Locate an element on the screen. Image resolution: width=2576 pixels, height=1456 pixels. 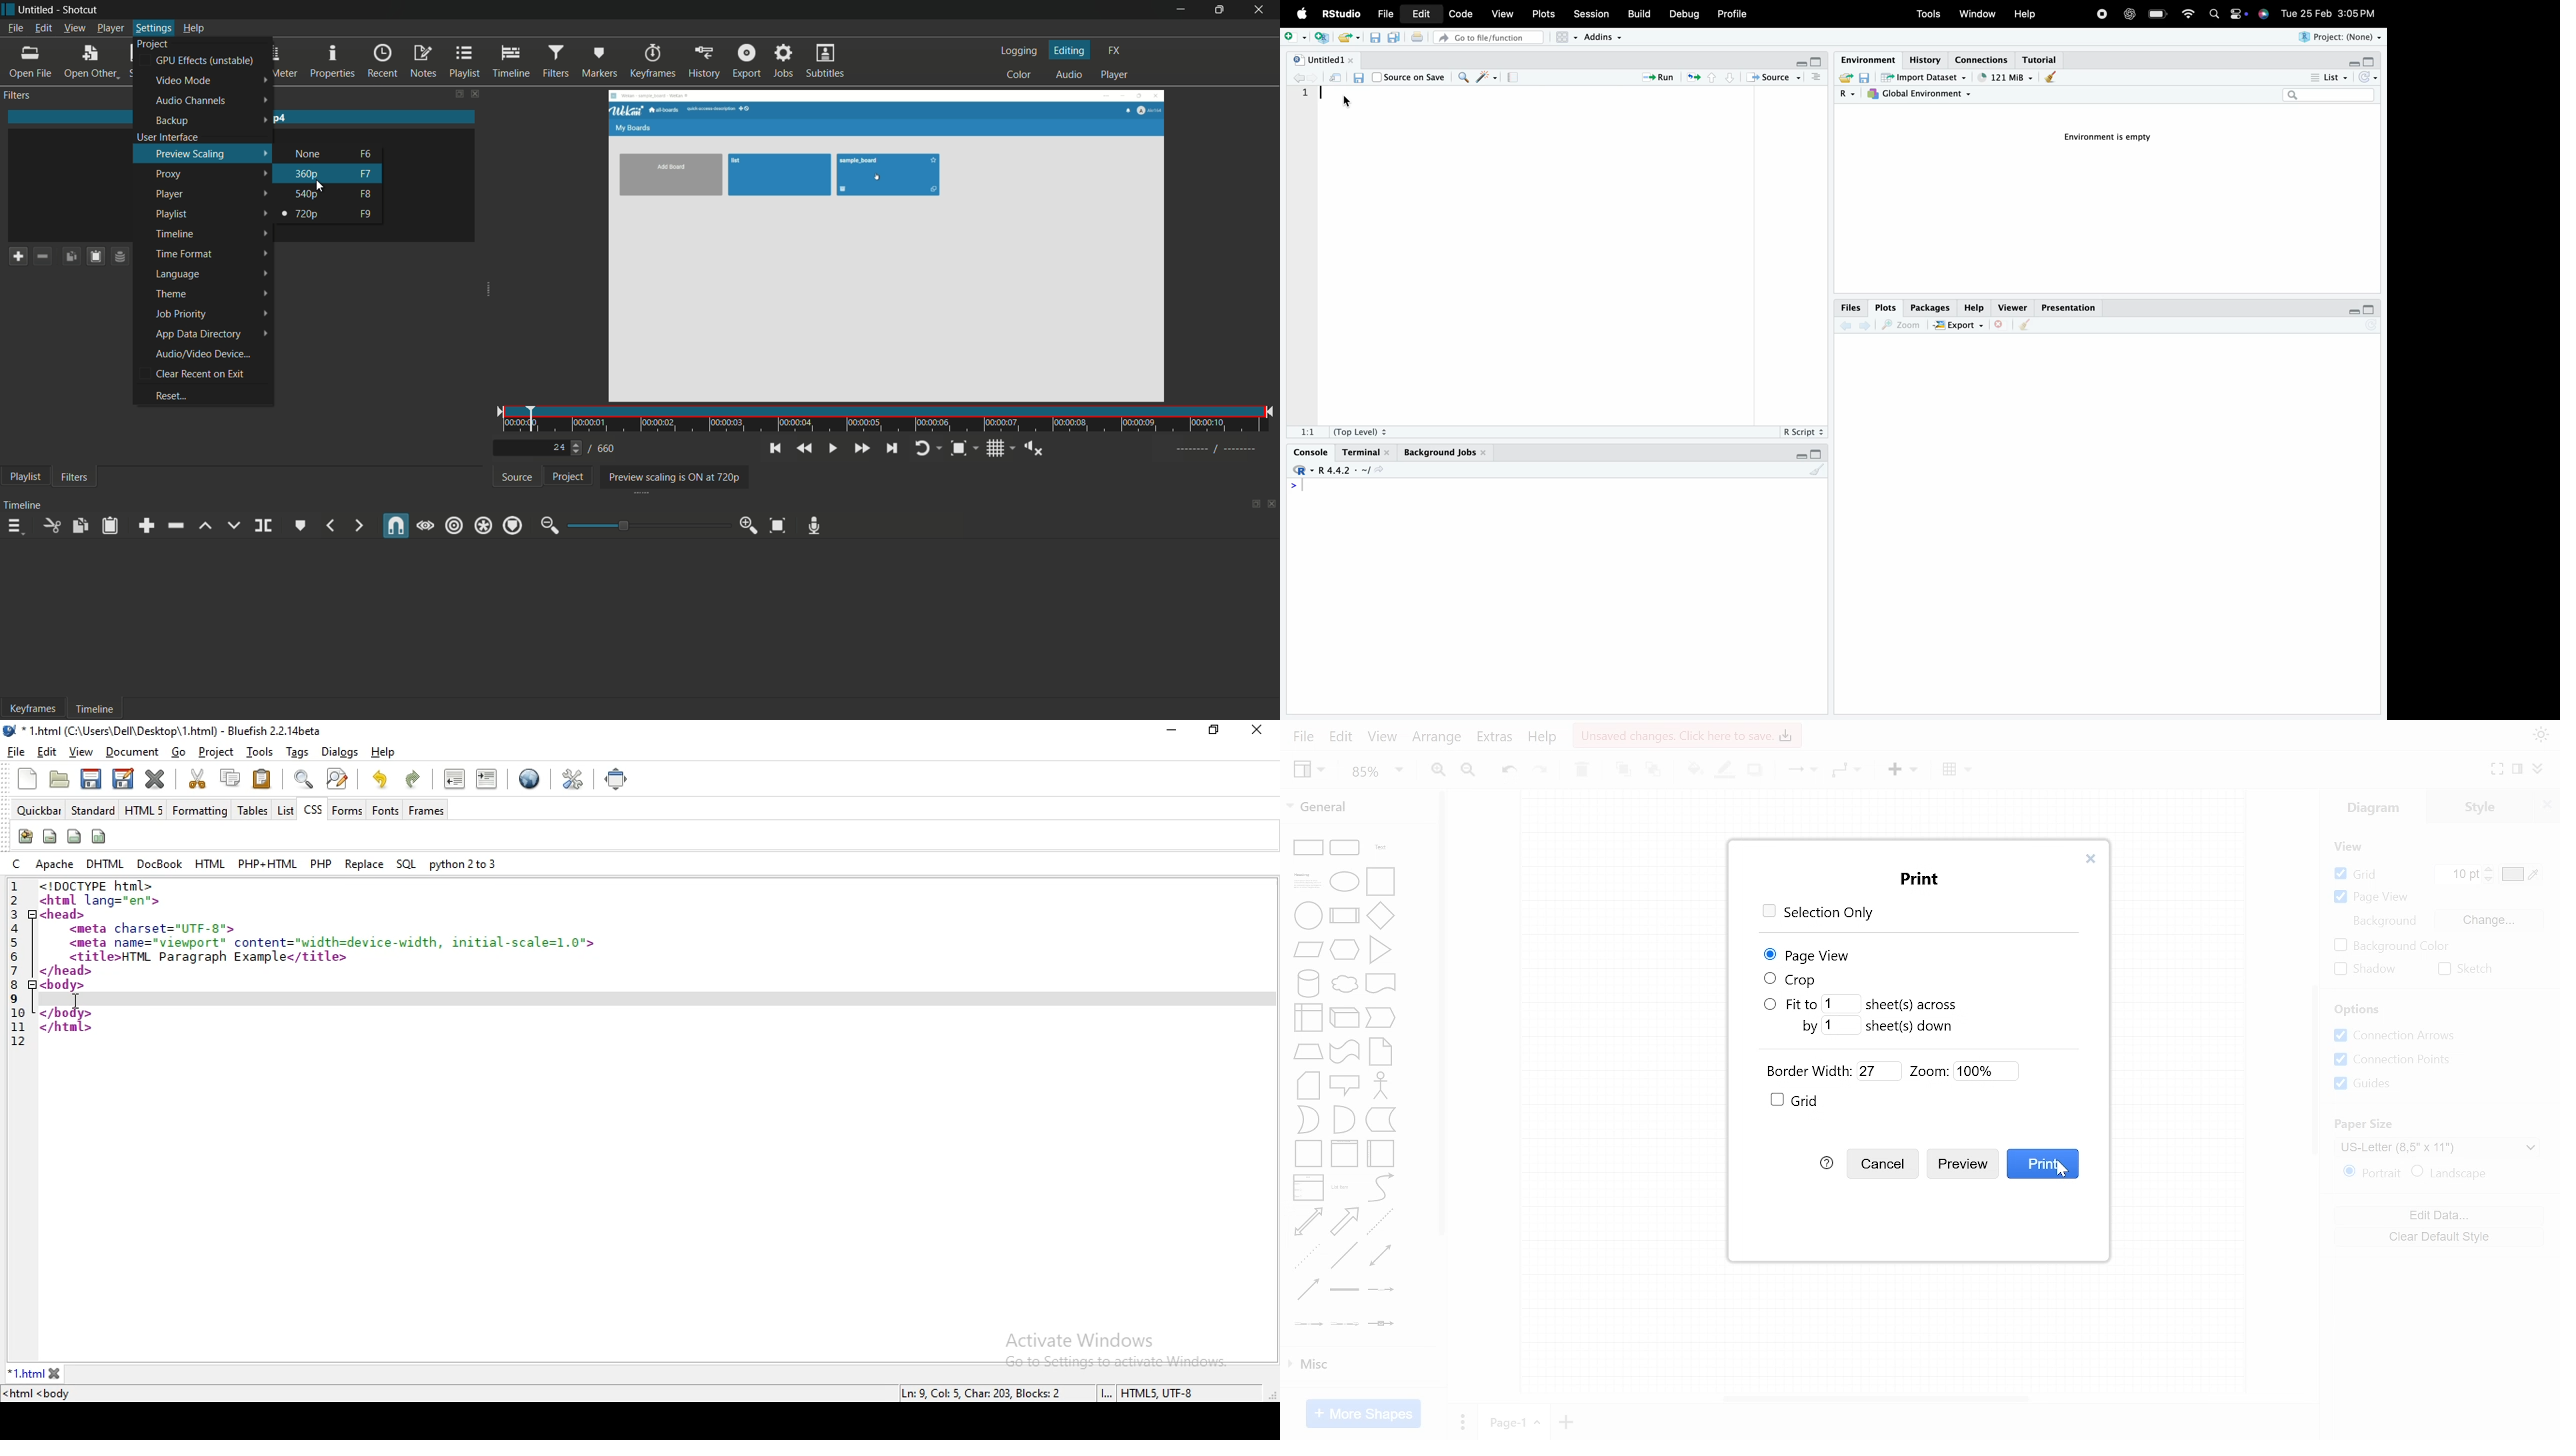
Vertical slide bar is located at coordinates (2315, 1069).